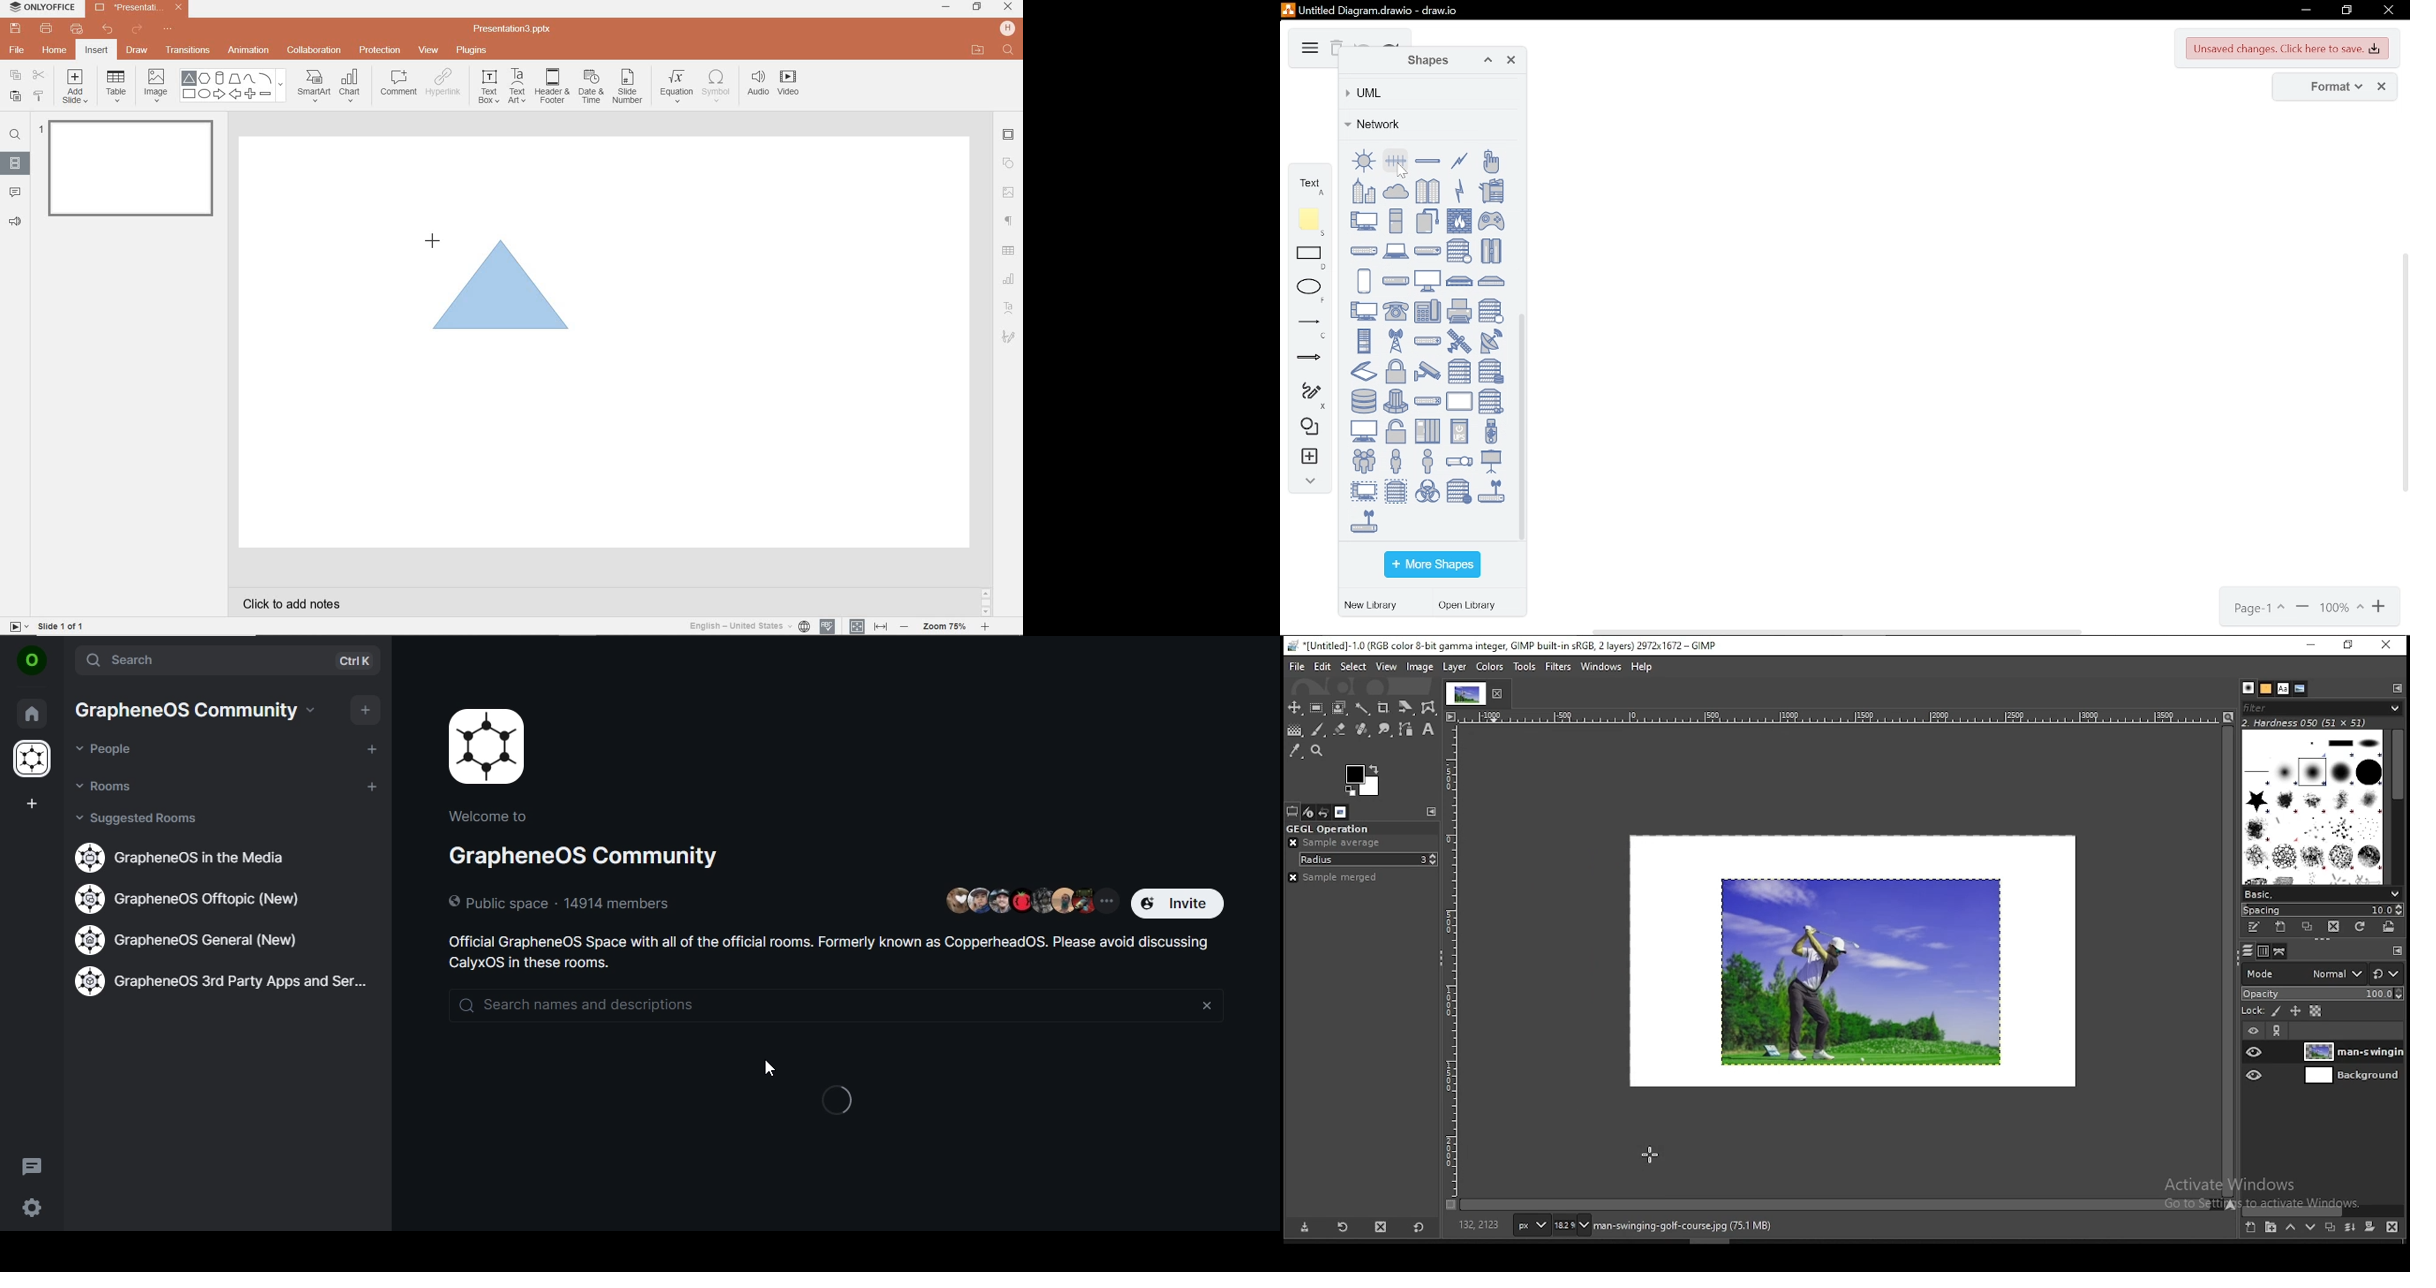 Image resolution: width=2436 pixels, height=1288 pixels. I want to click on web server, so click(1459, 491).